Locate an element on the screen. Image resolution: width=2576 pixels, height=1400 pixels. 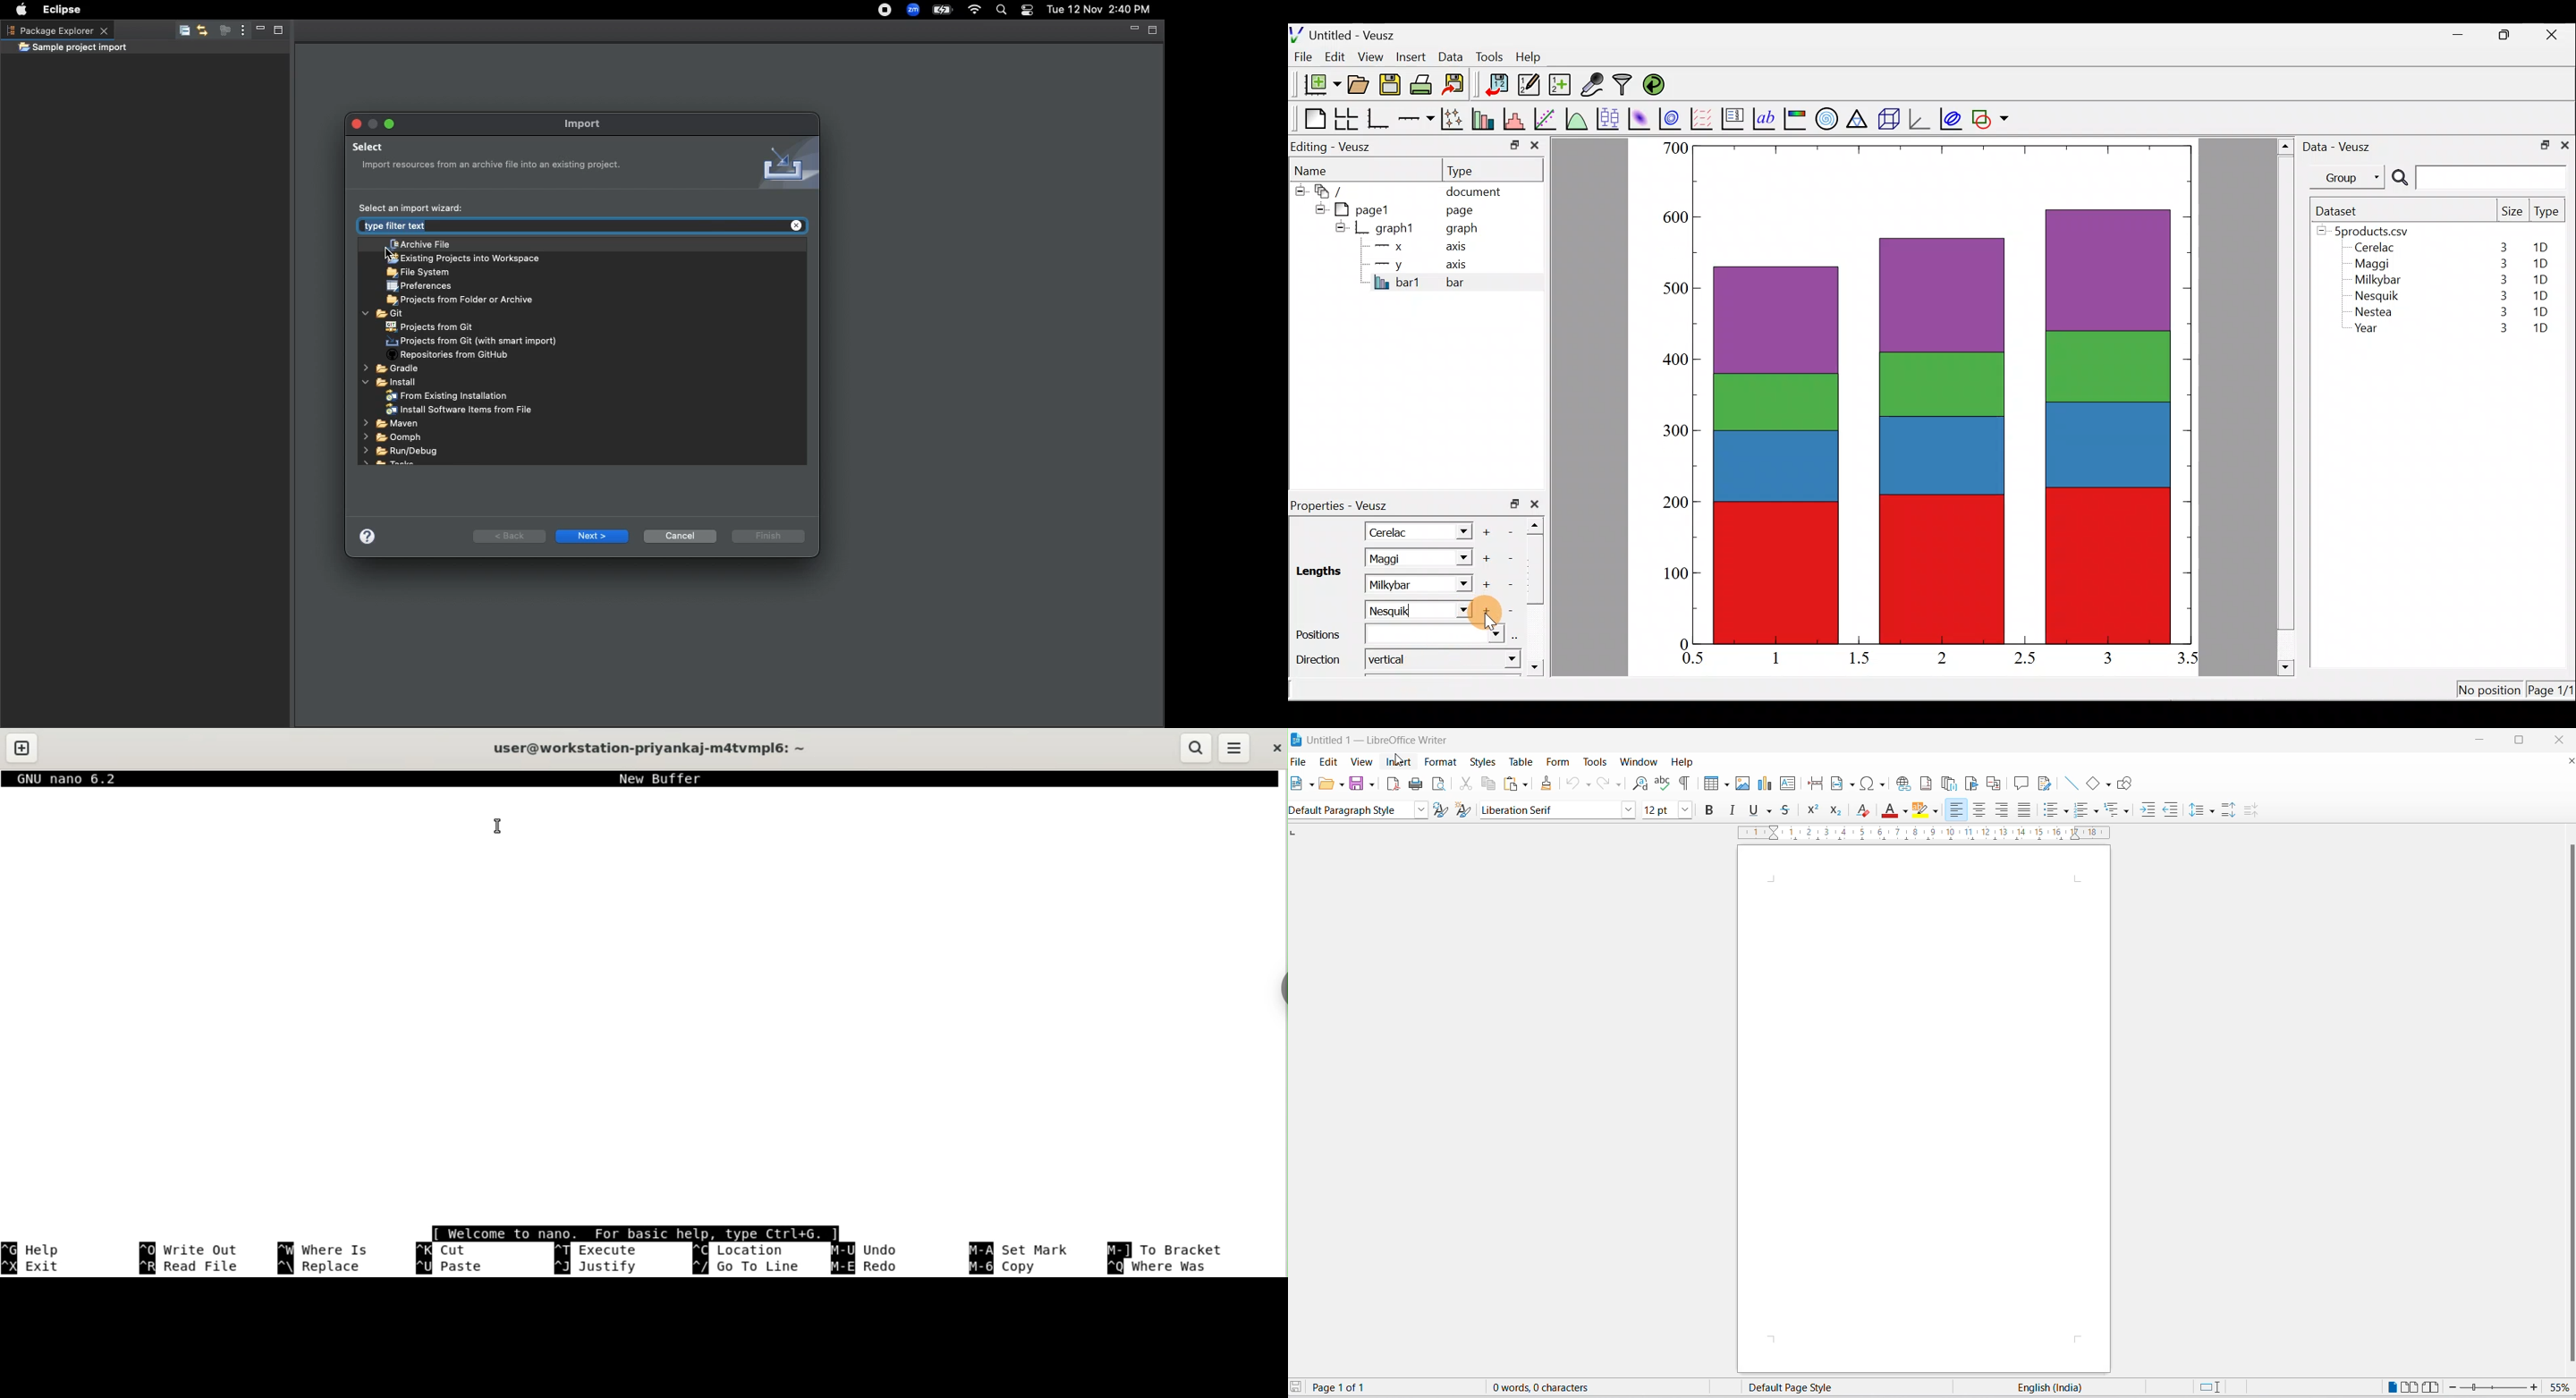
search is located at coordinates (1196, 748).